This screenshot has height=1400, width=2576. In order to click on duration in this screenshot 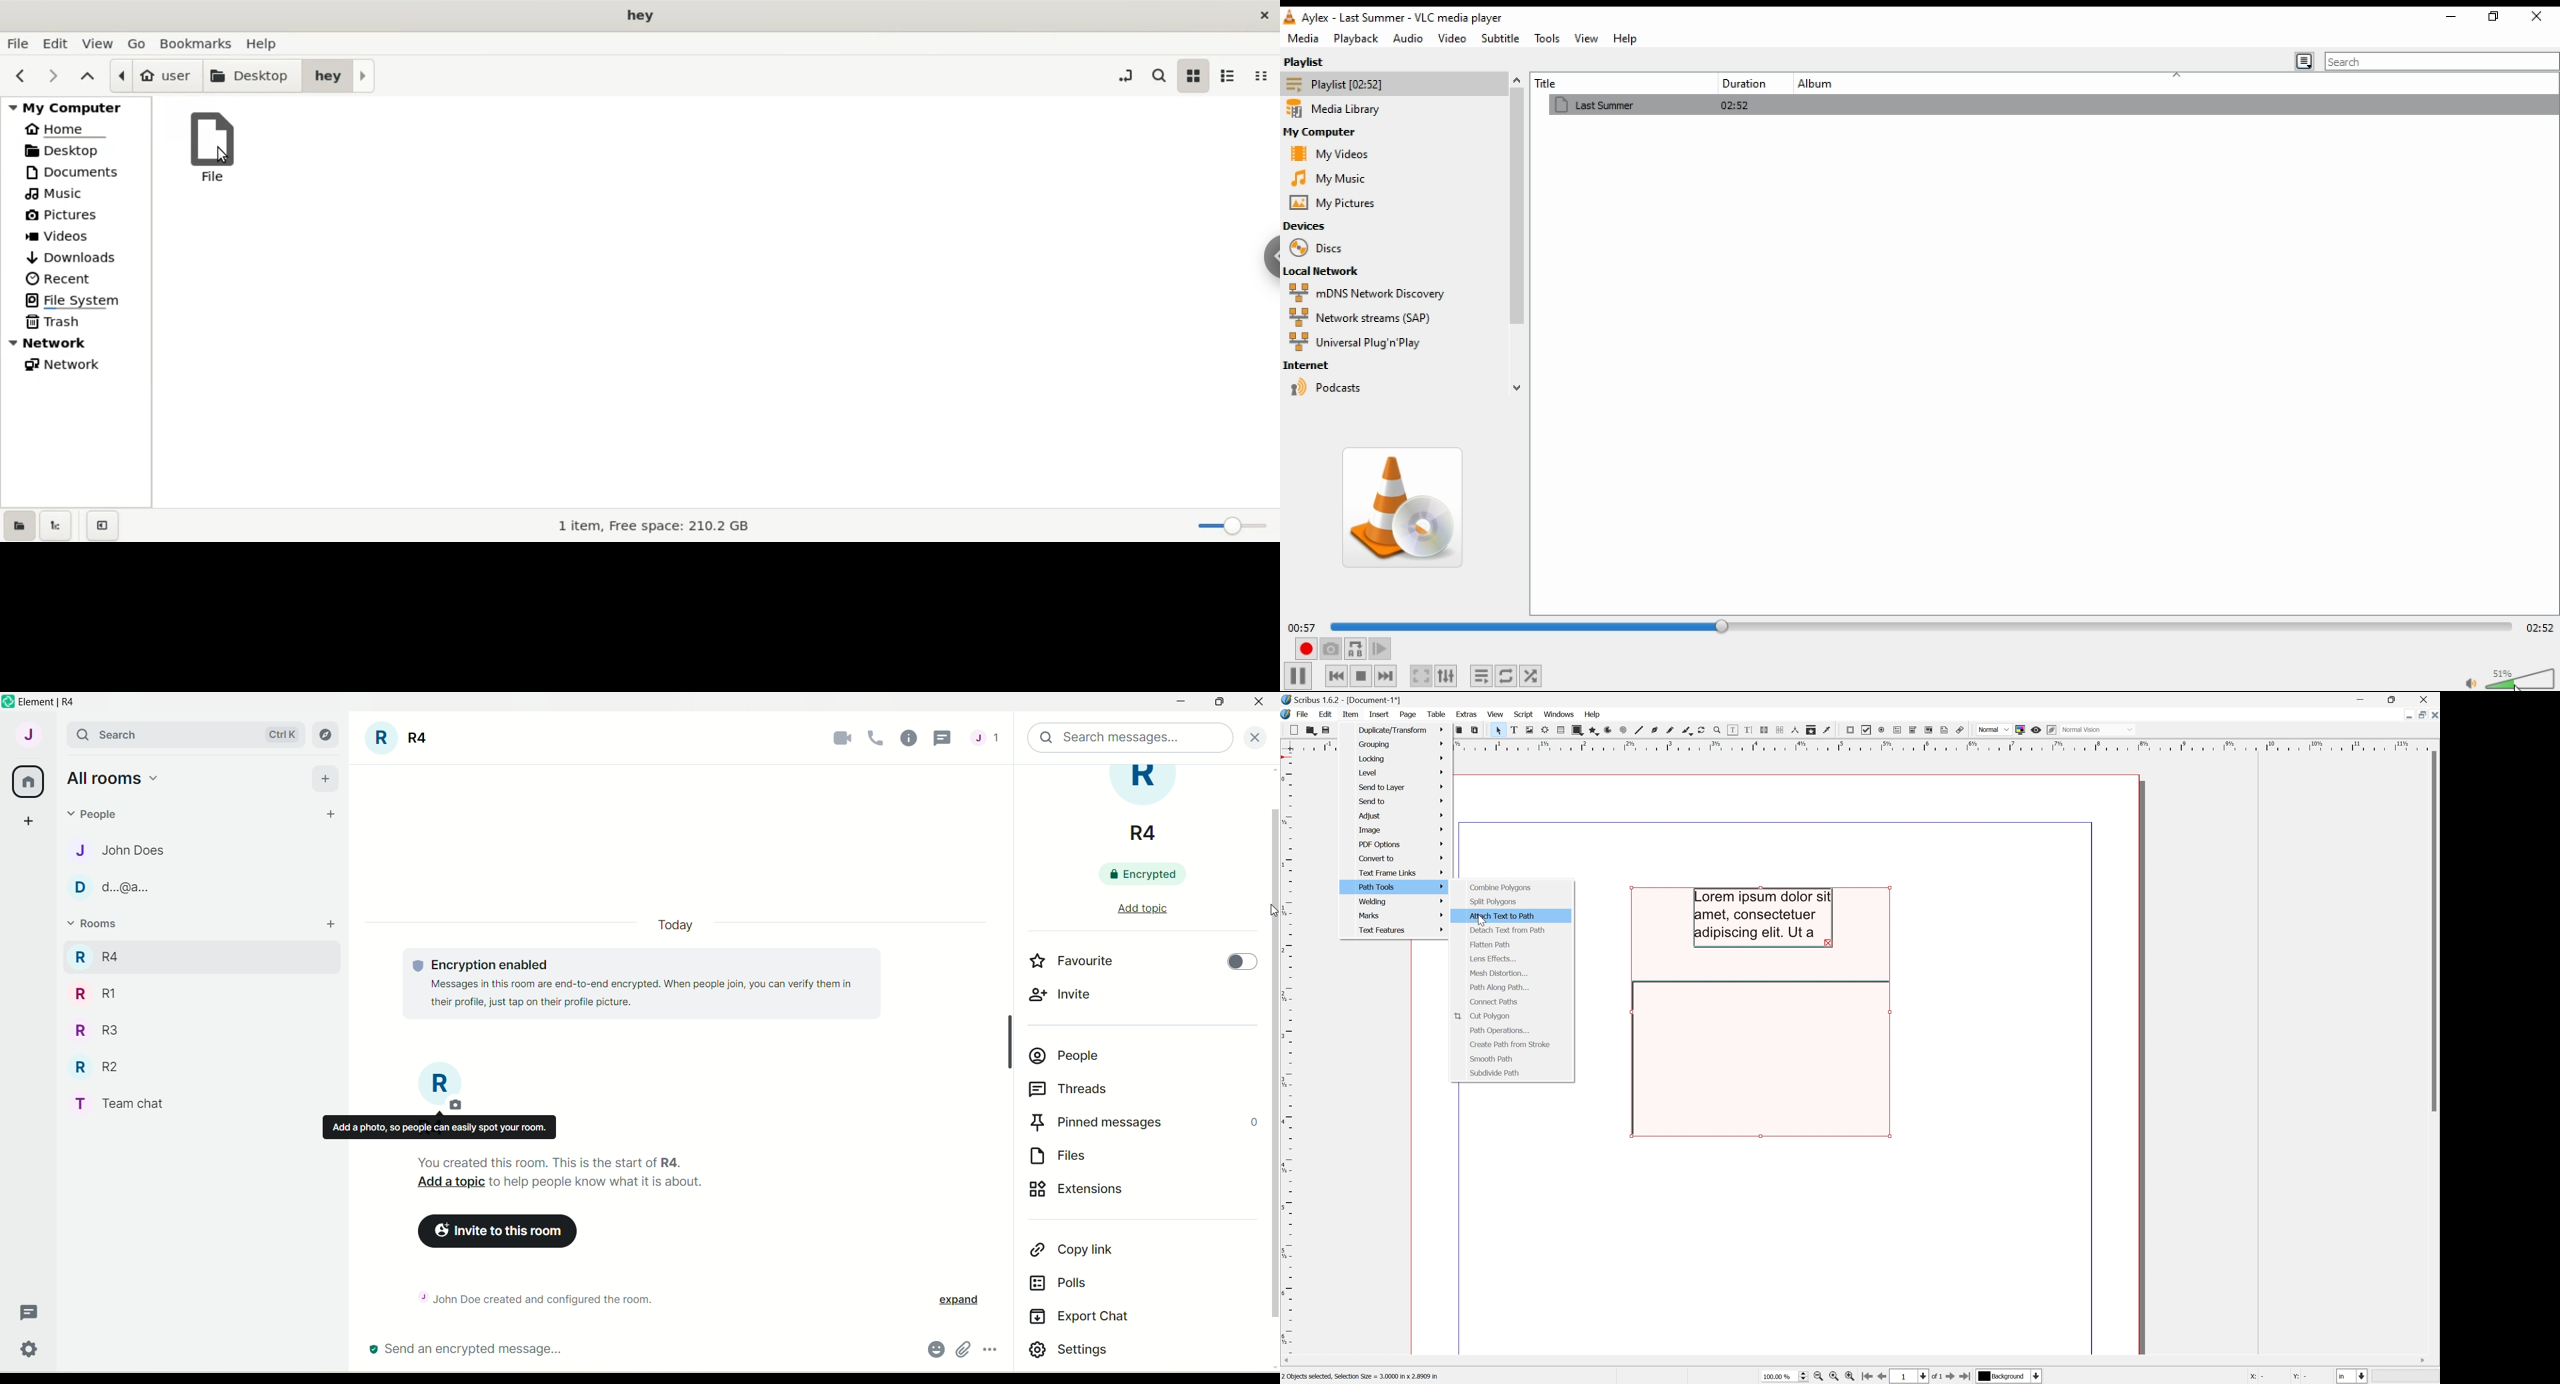, I will do `click(1742, 83)`.